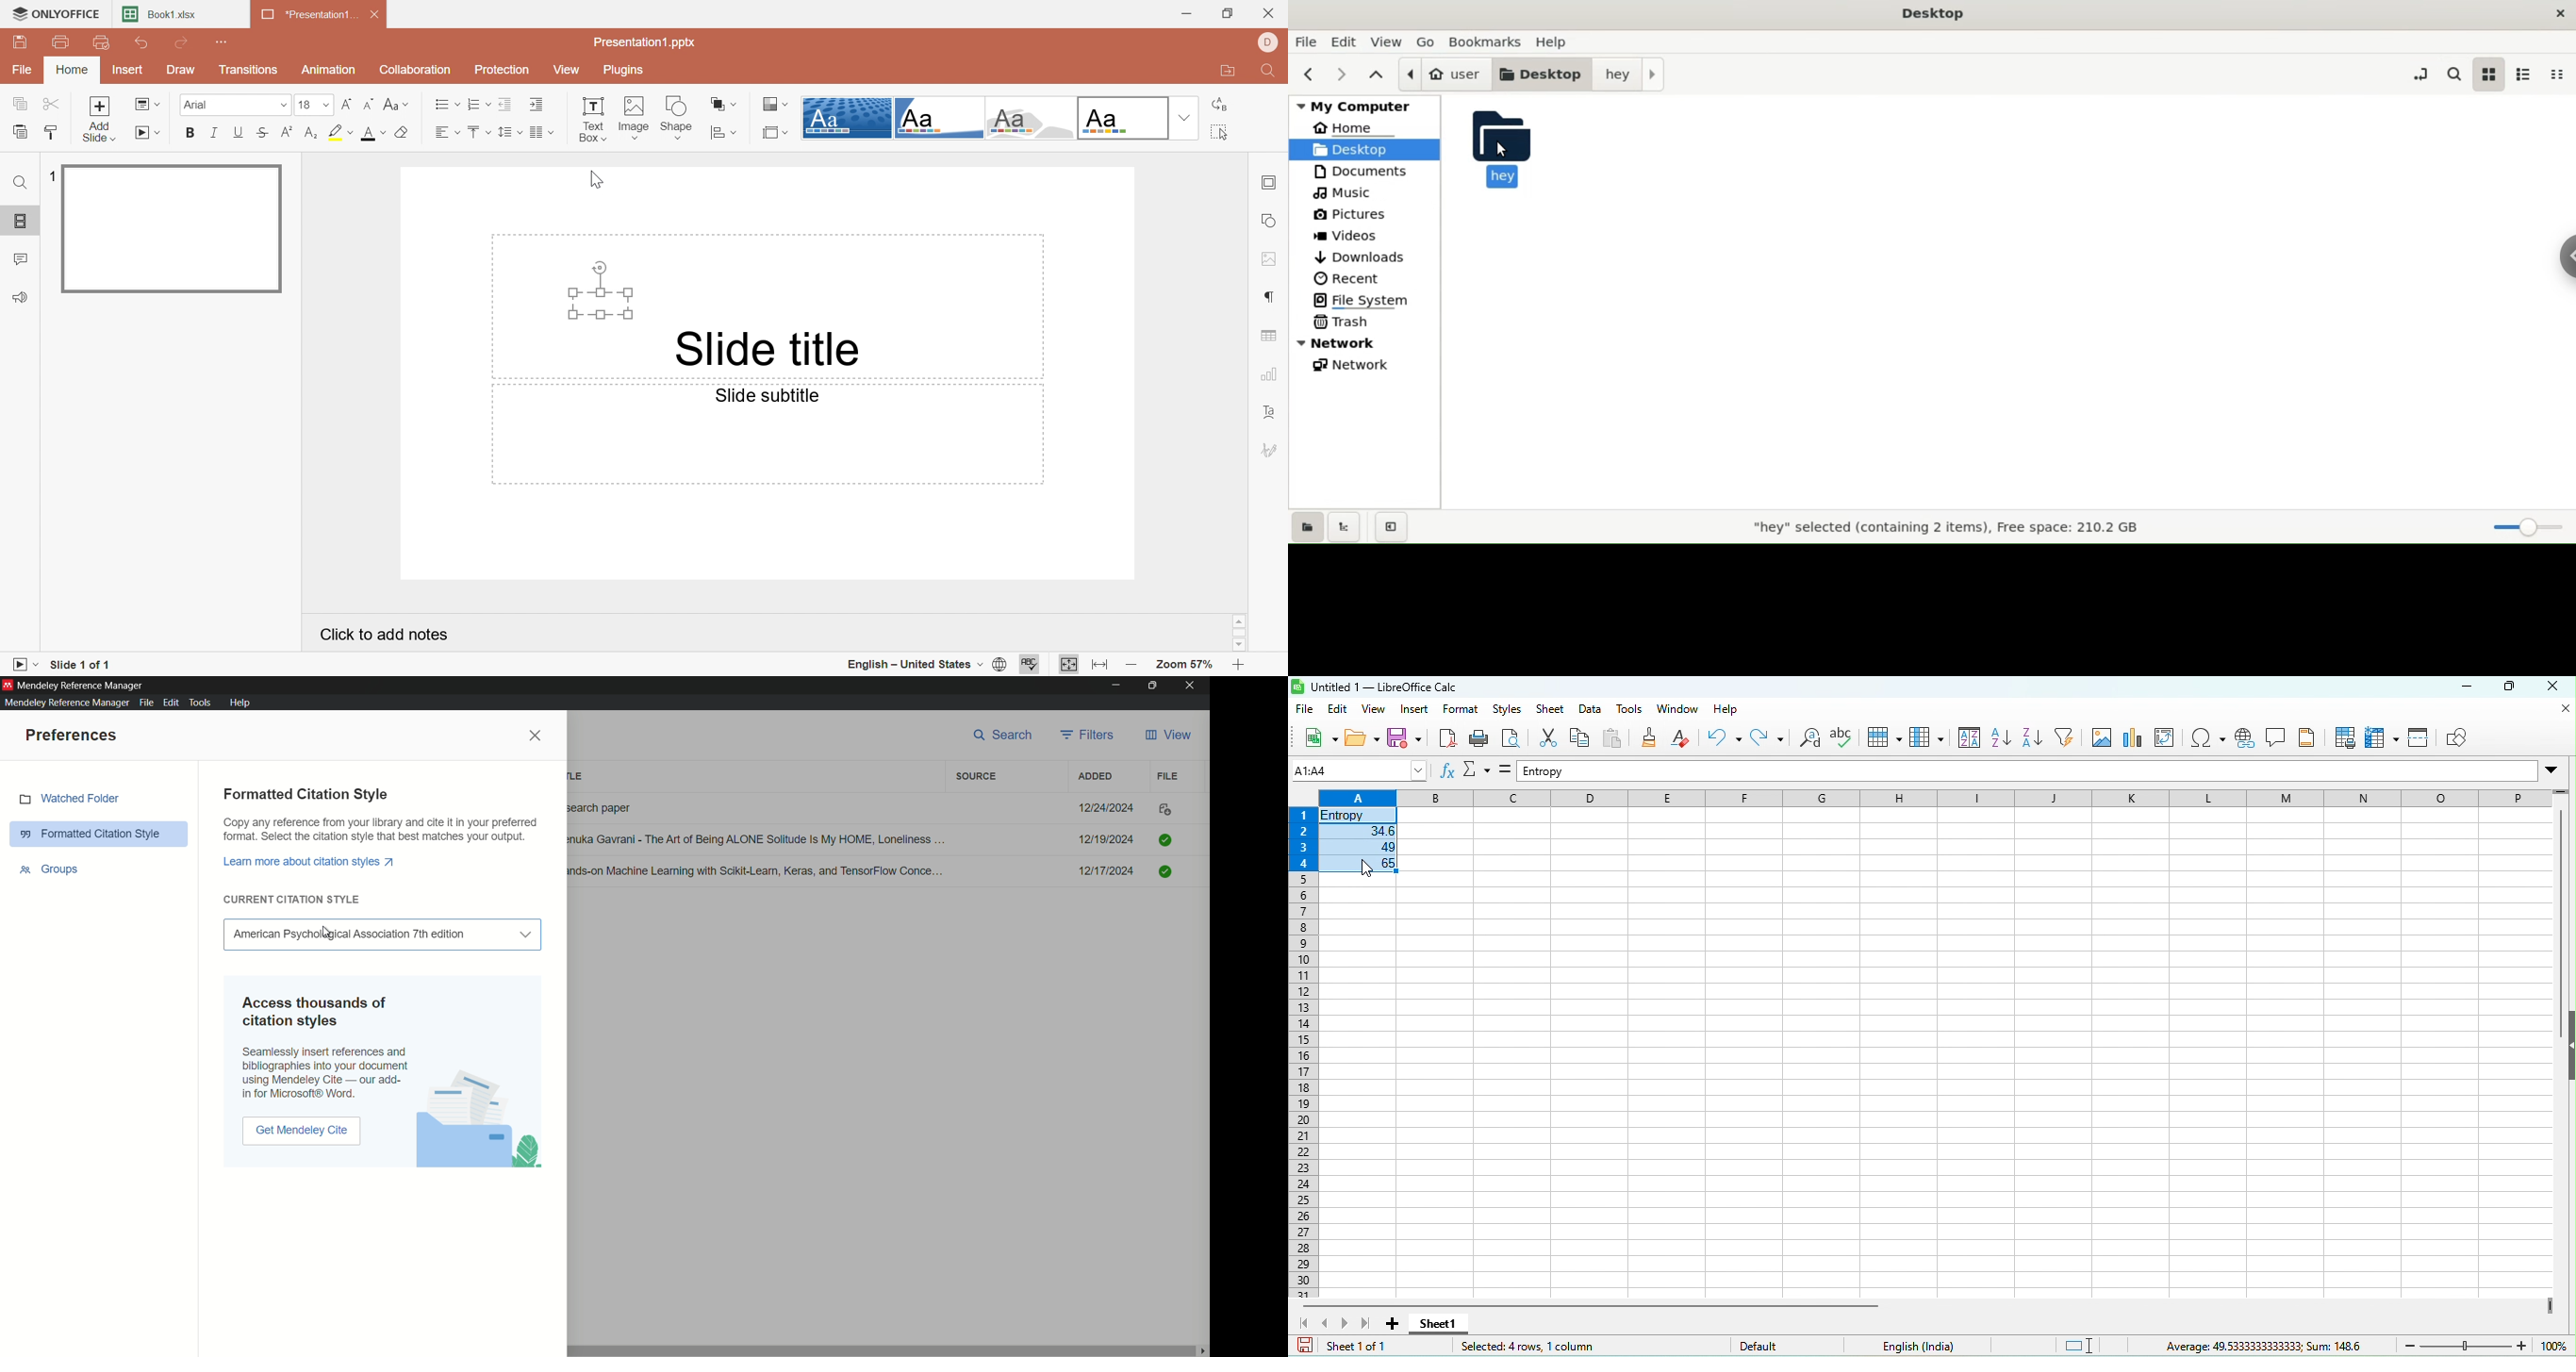 The image size is (2576, 1372). What do you see at coordinates (1302, 1044) in the screenshot?
I see `rows` at bounding box center [1302, 1044].